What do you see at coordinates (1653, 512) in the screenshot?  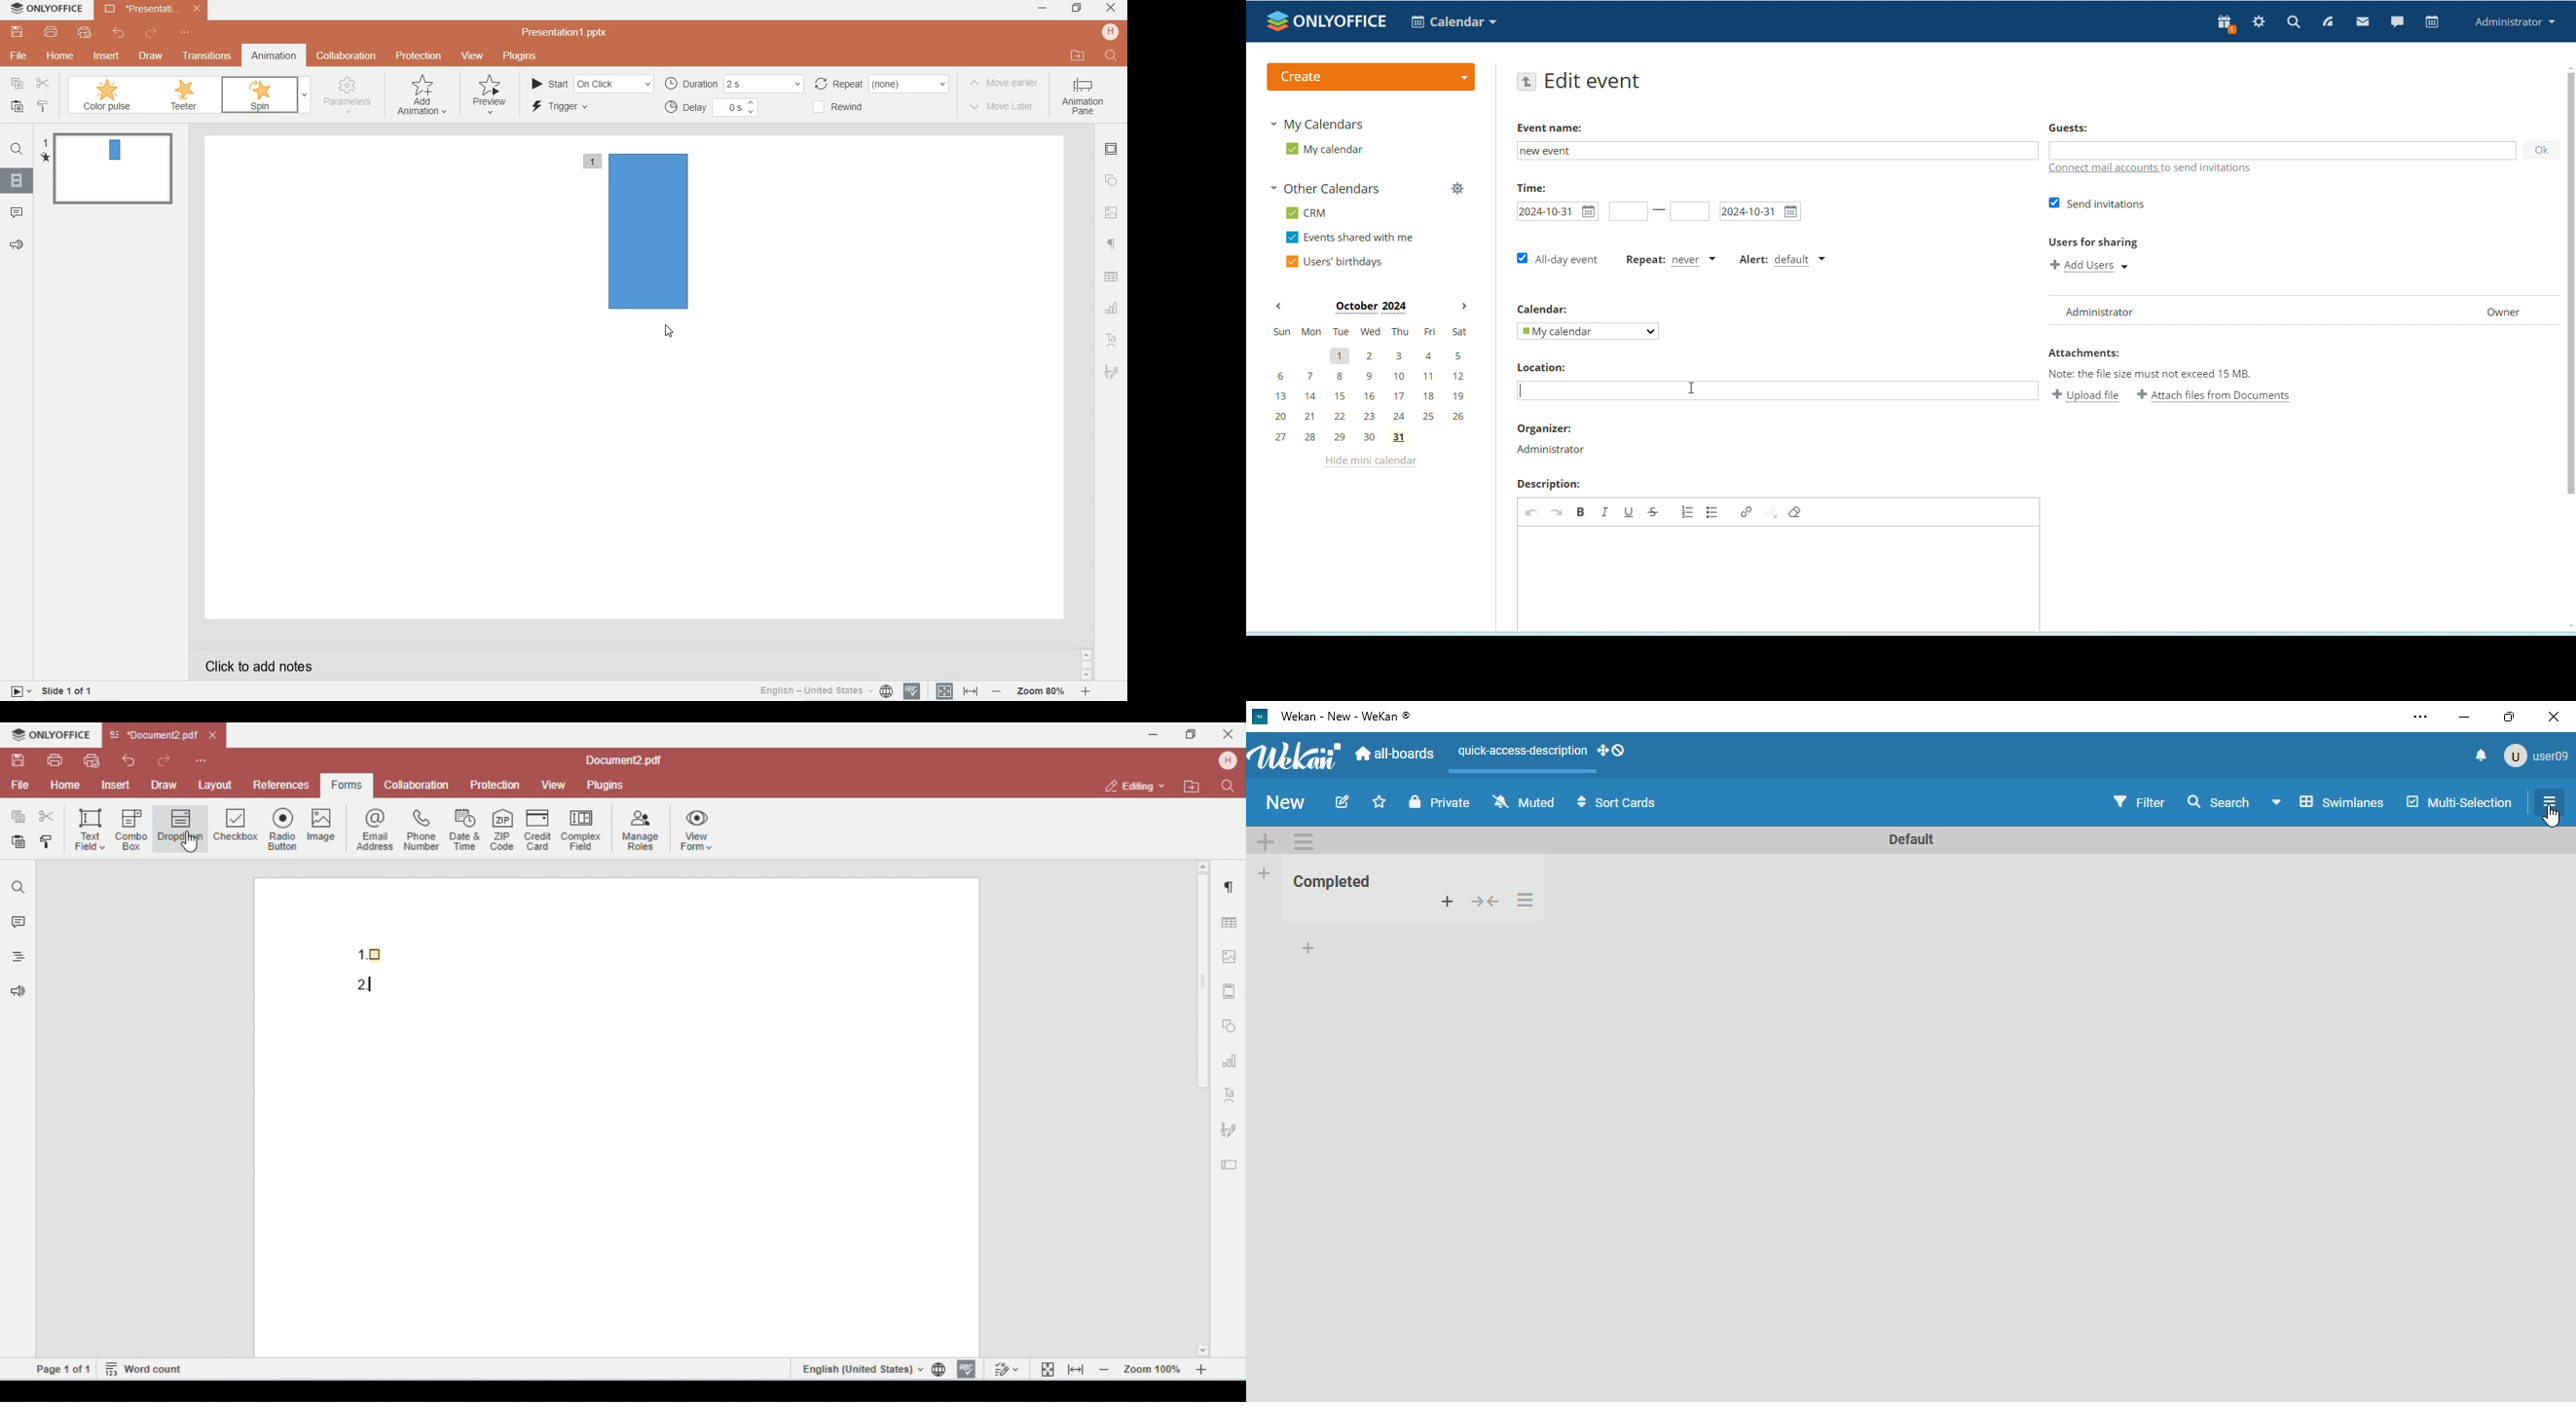 I see `strikethrough` at bounding box center [1653, 512].